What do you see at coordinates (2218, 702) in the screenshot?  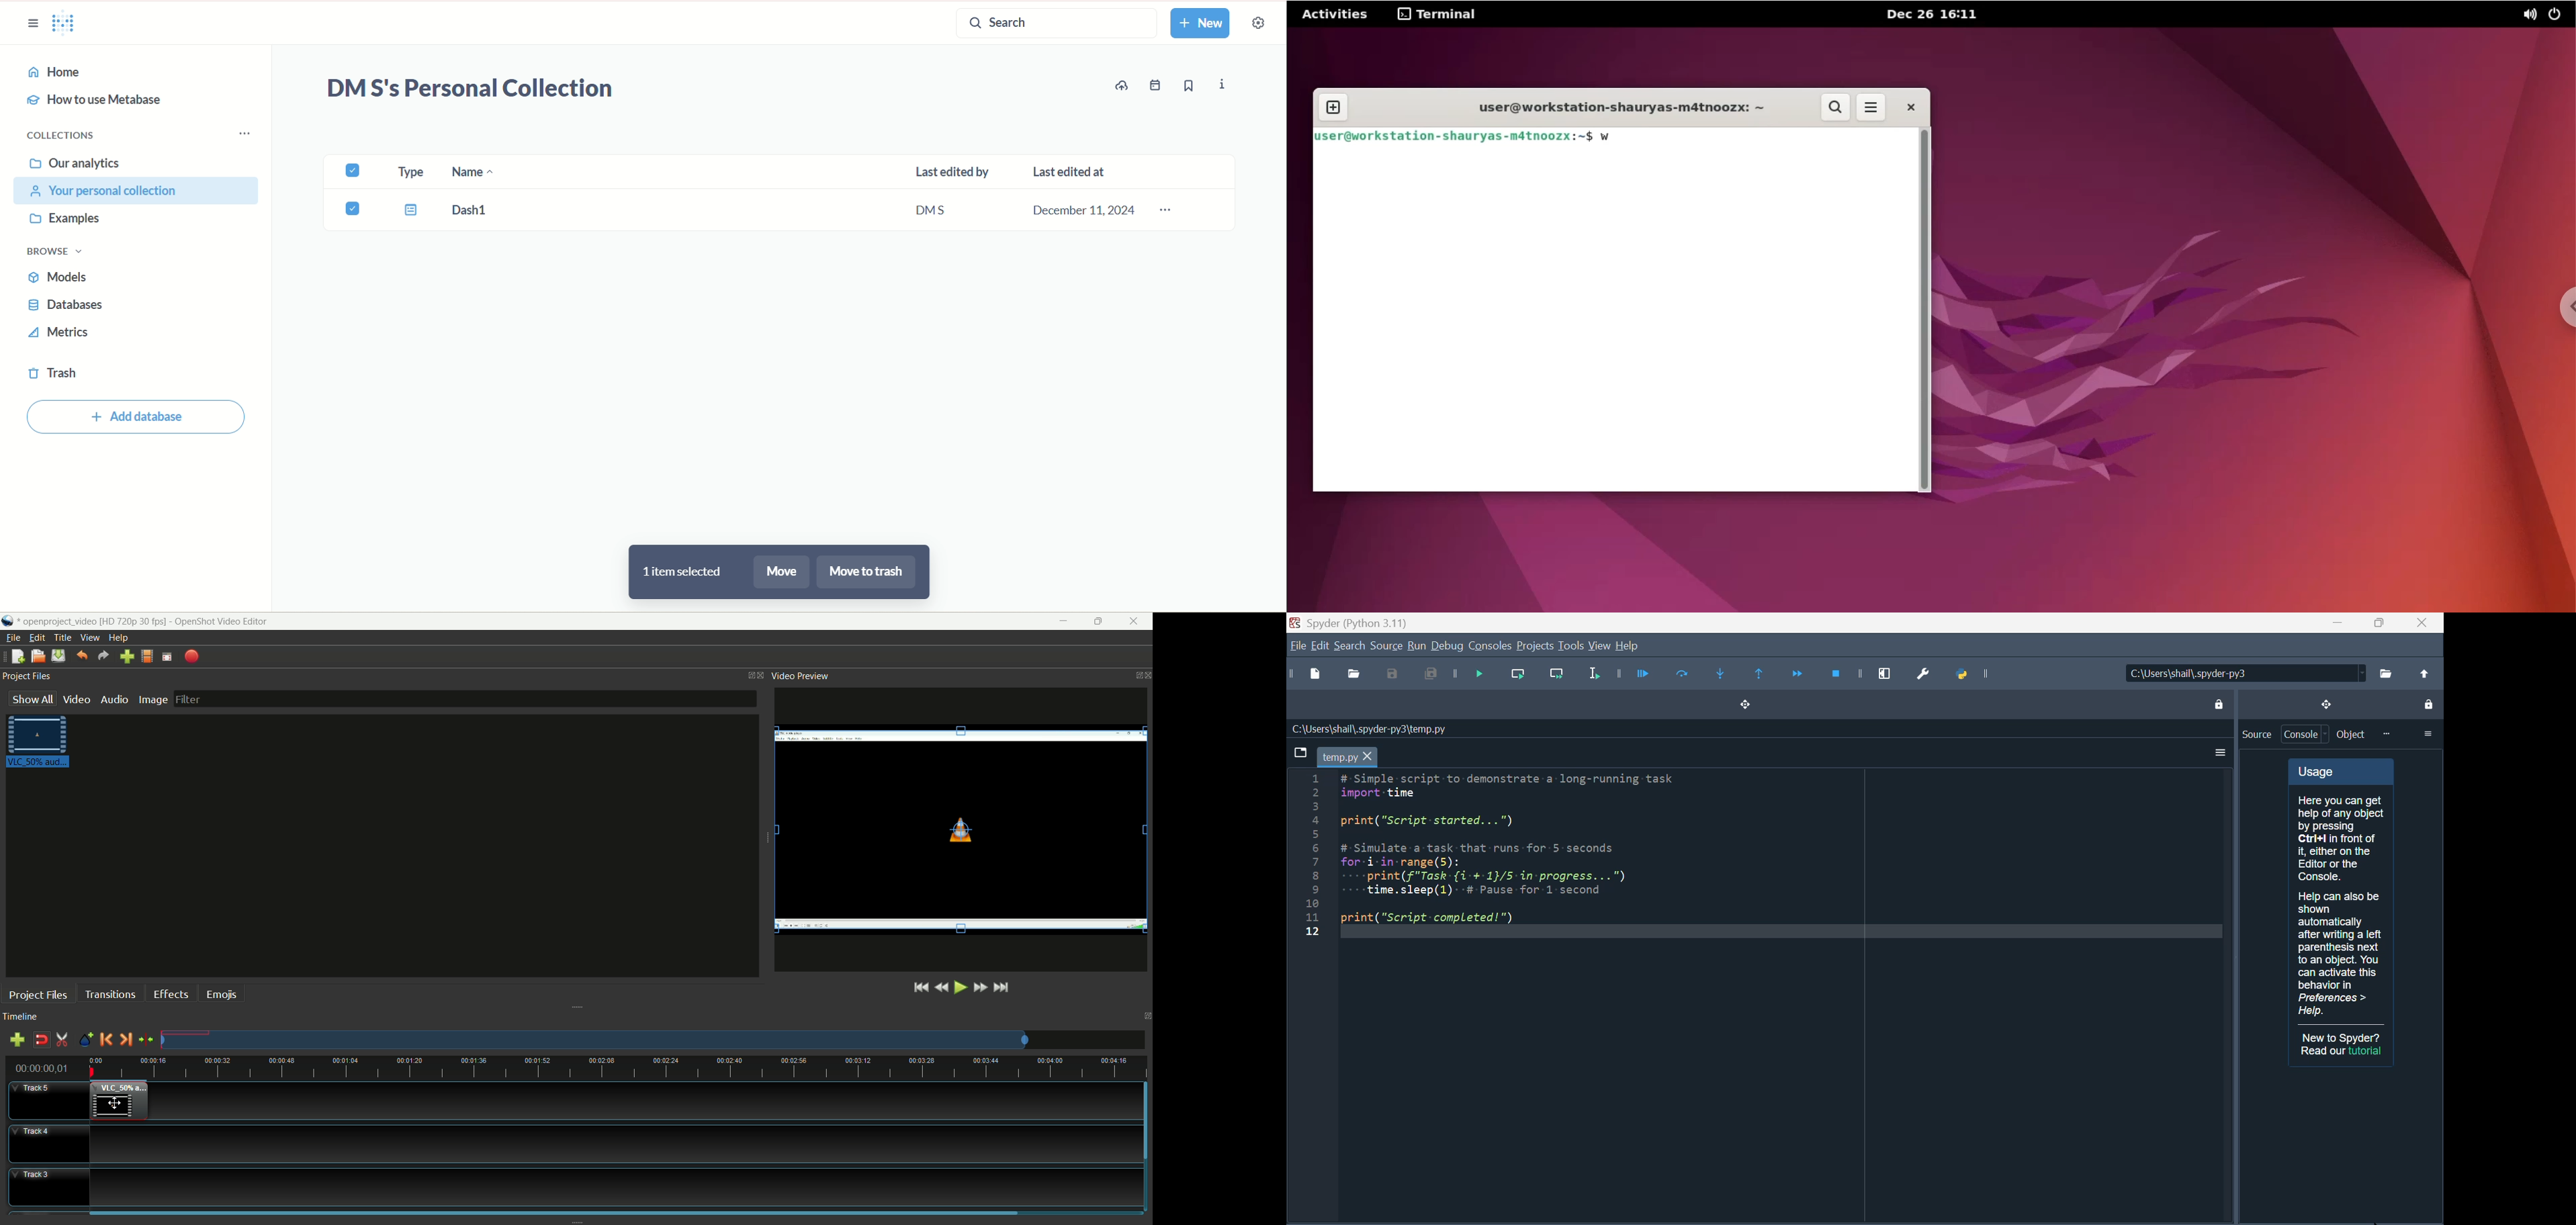 I see `lock` at bounding box center [2218, 702].